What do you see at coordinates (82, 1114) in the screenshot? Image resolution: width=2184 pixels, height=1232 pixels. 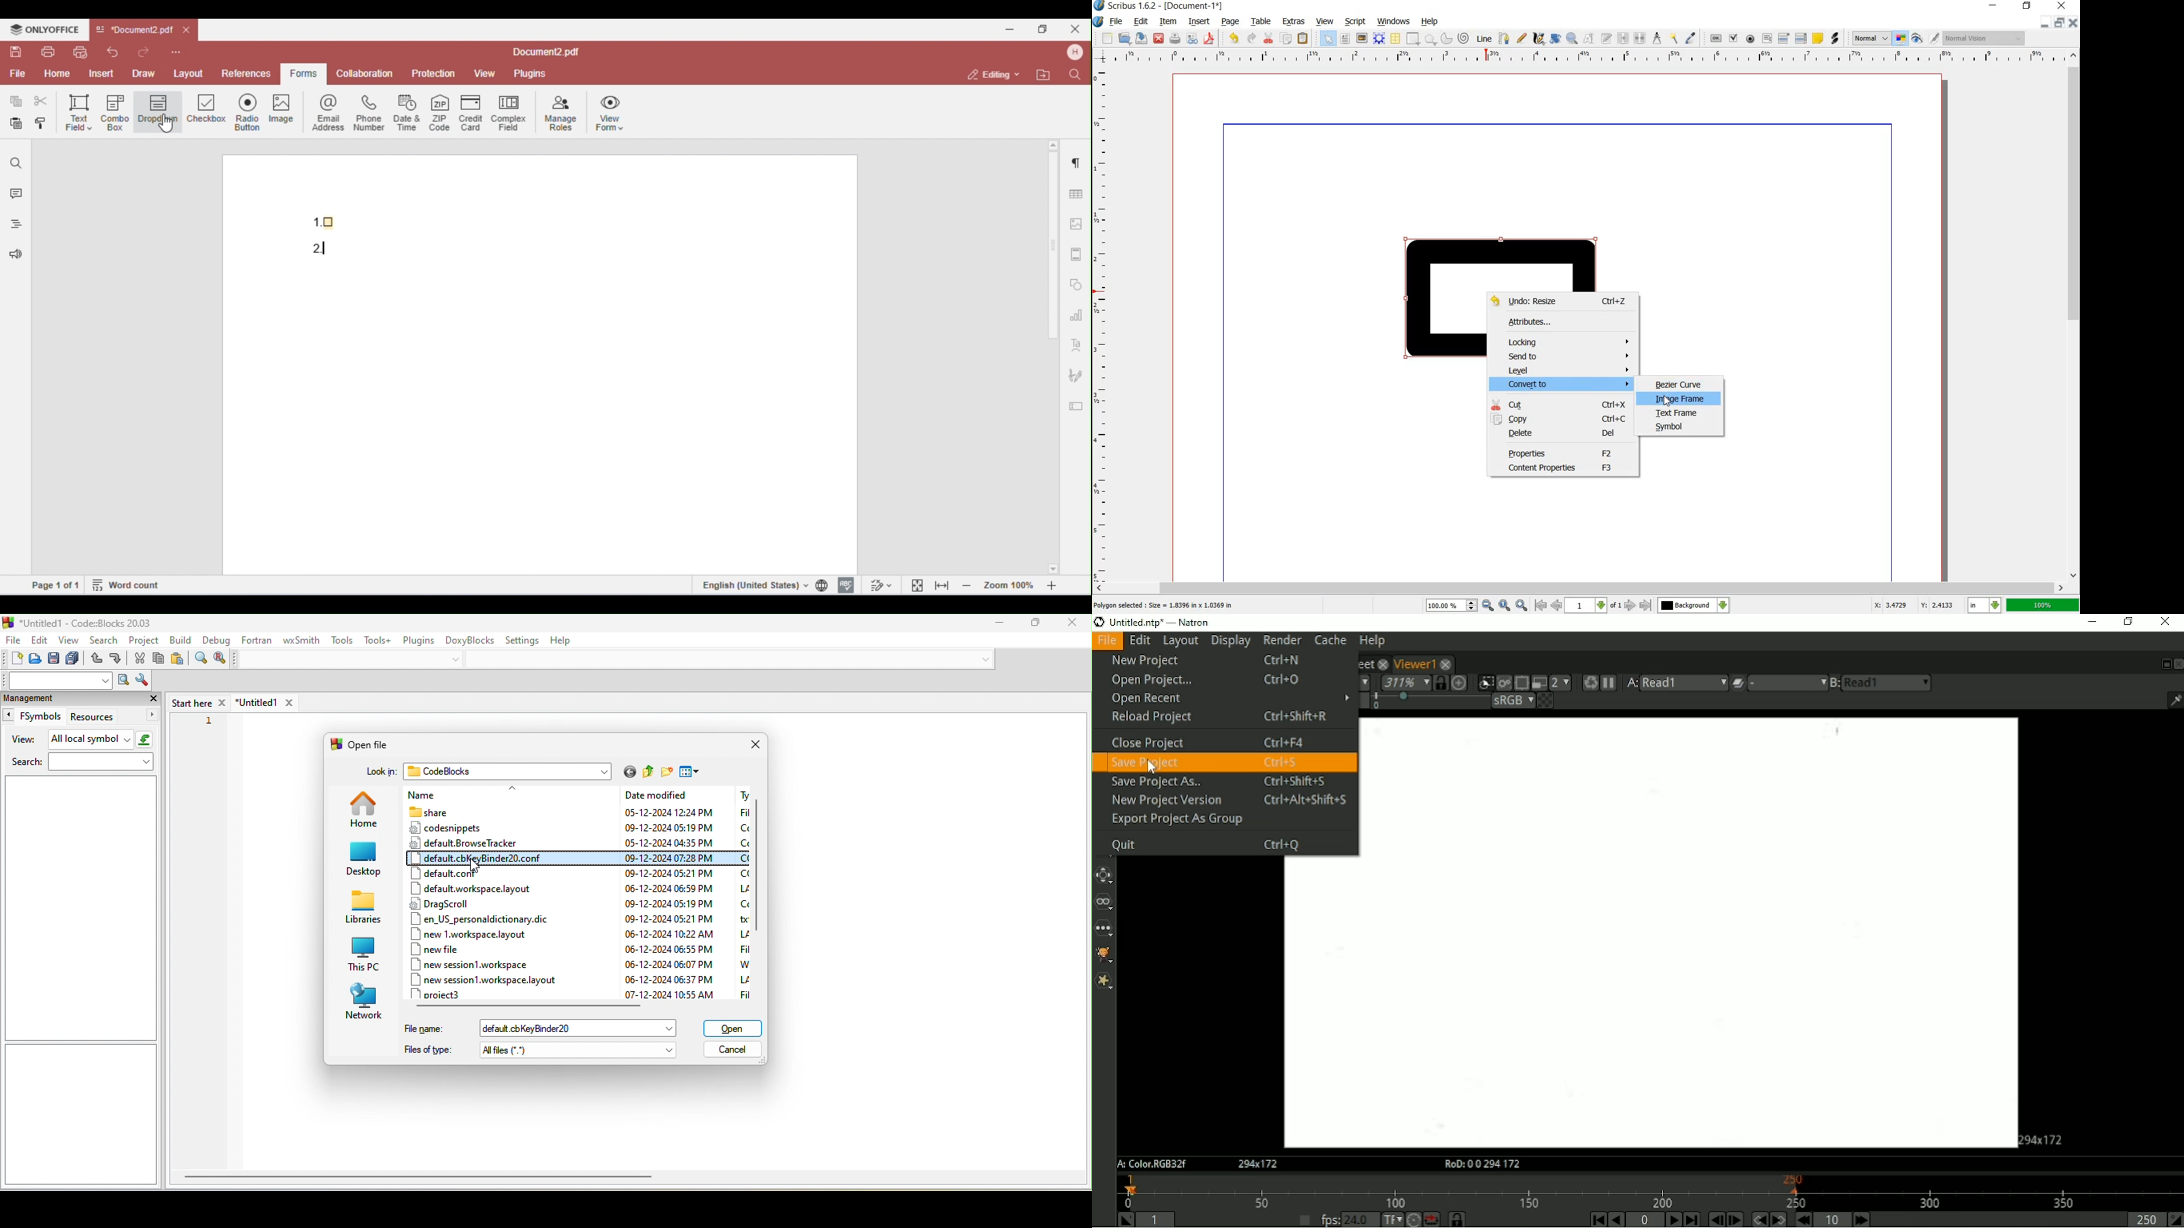 I see `sidebar` at bounding box center [82, 1114].